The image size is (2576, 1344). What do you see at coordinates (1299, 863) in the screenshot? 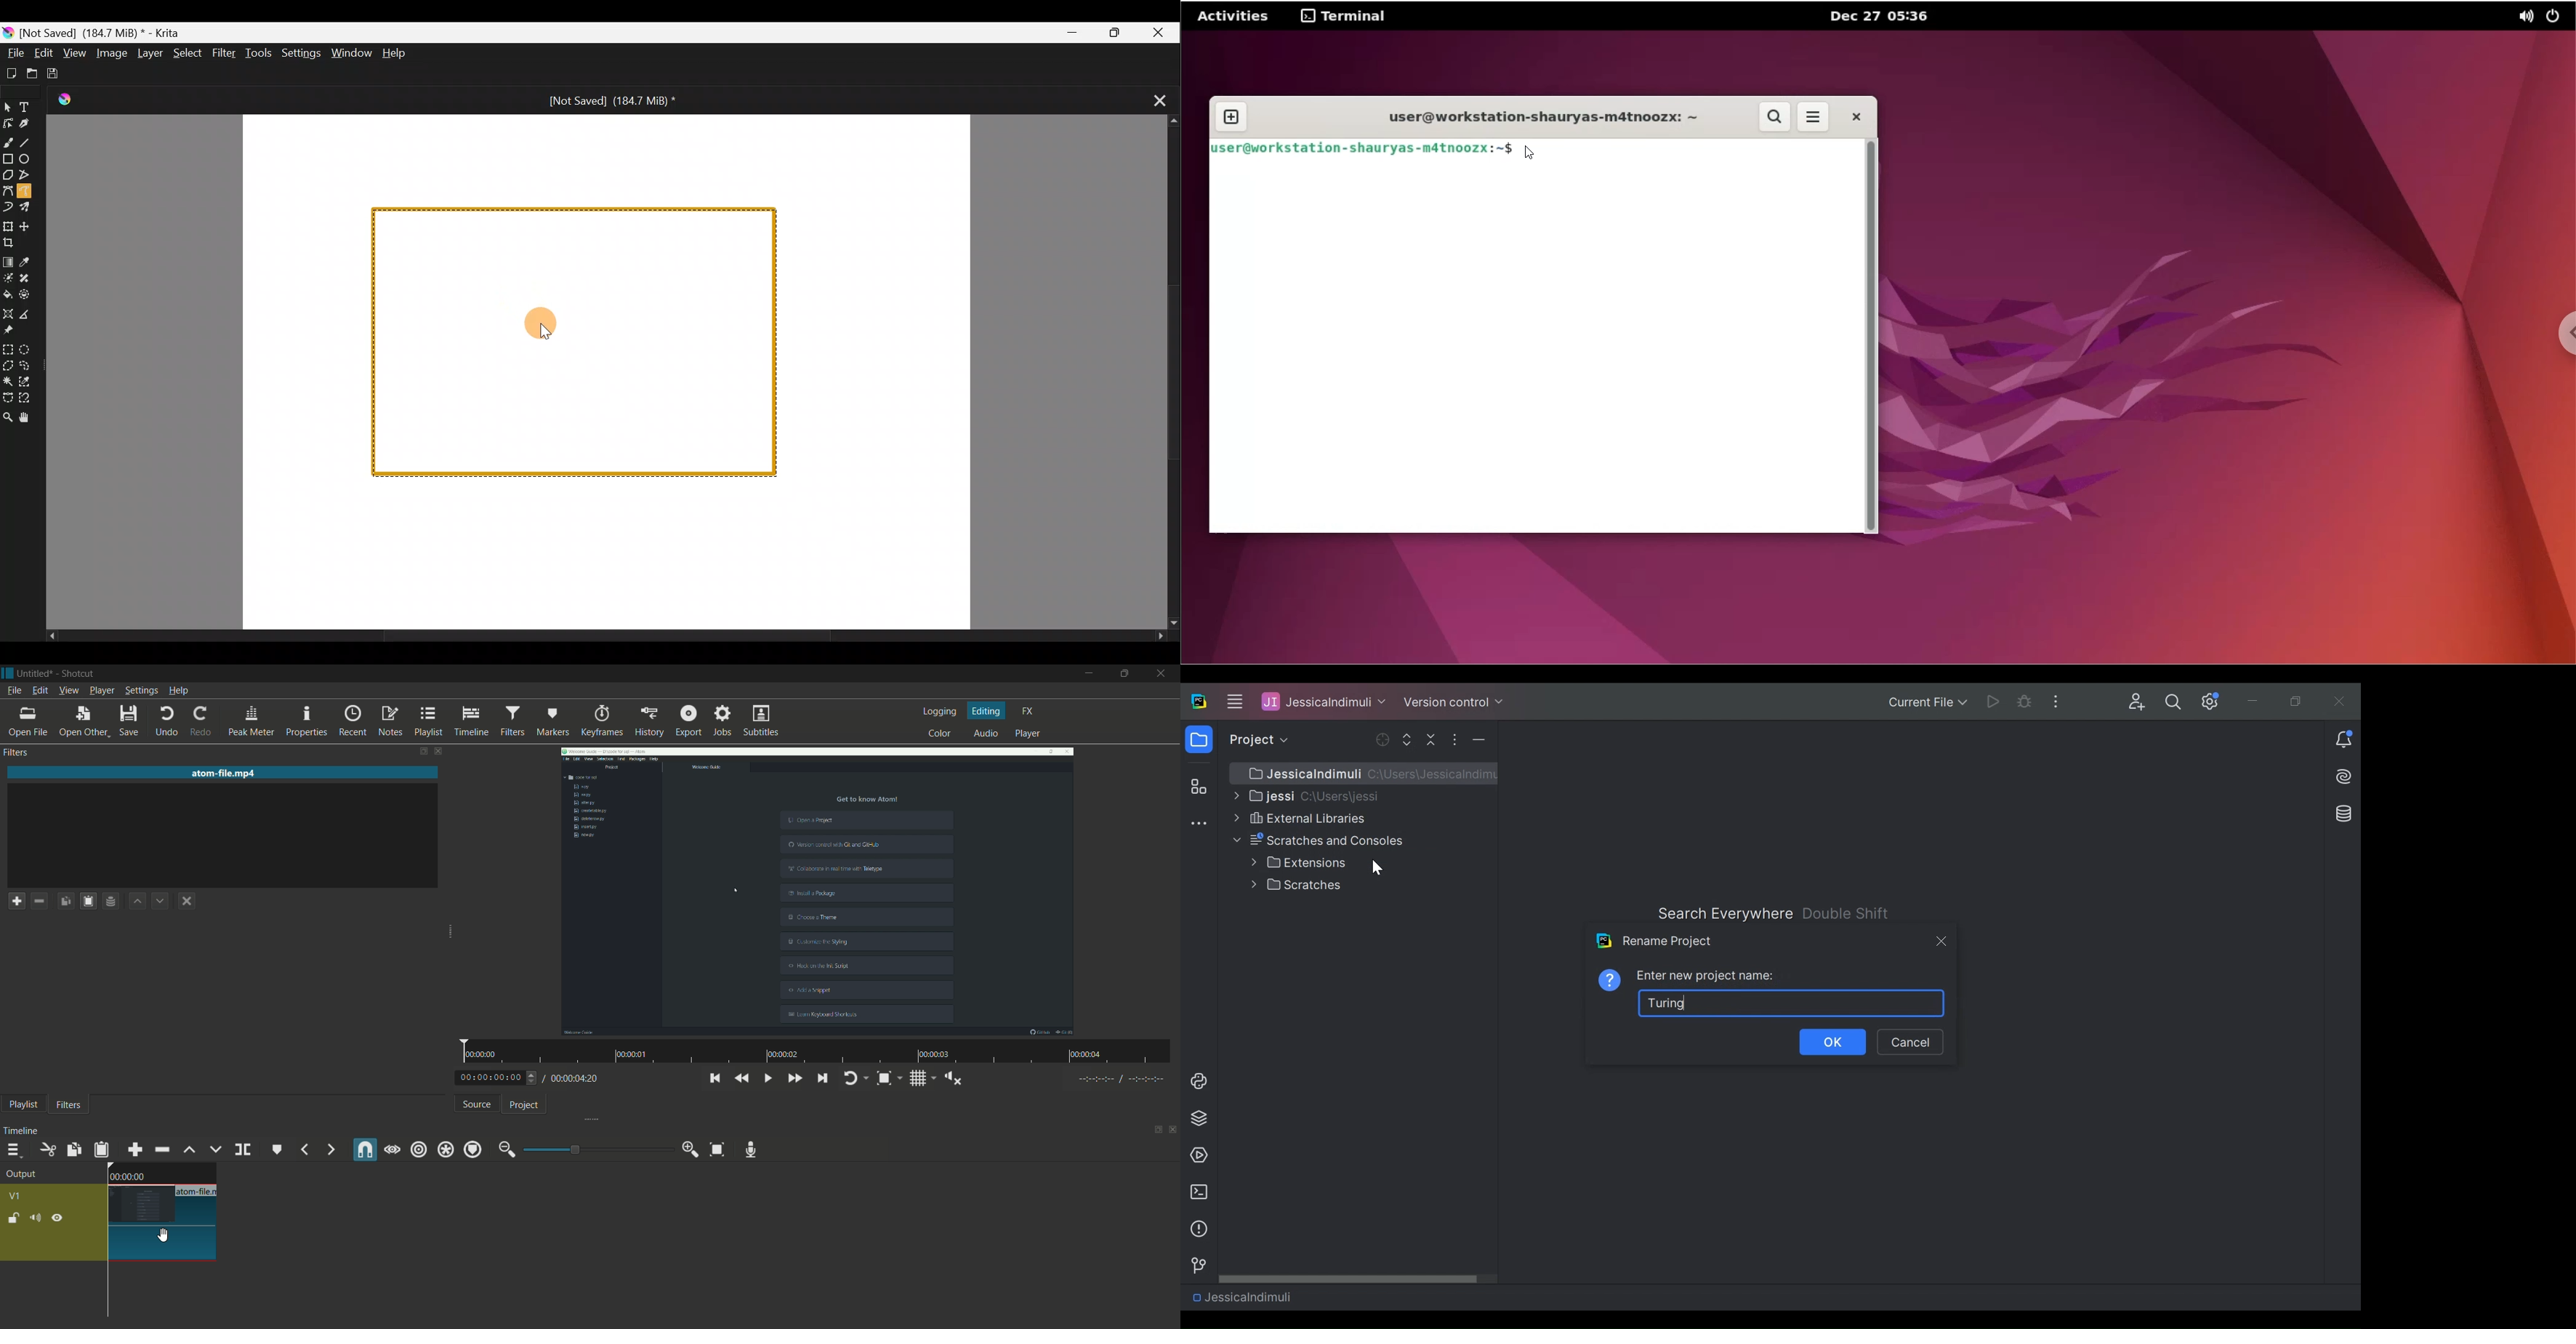
I see `Extensions` at bounding box center [1299, 863].